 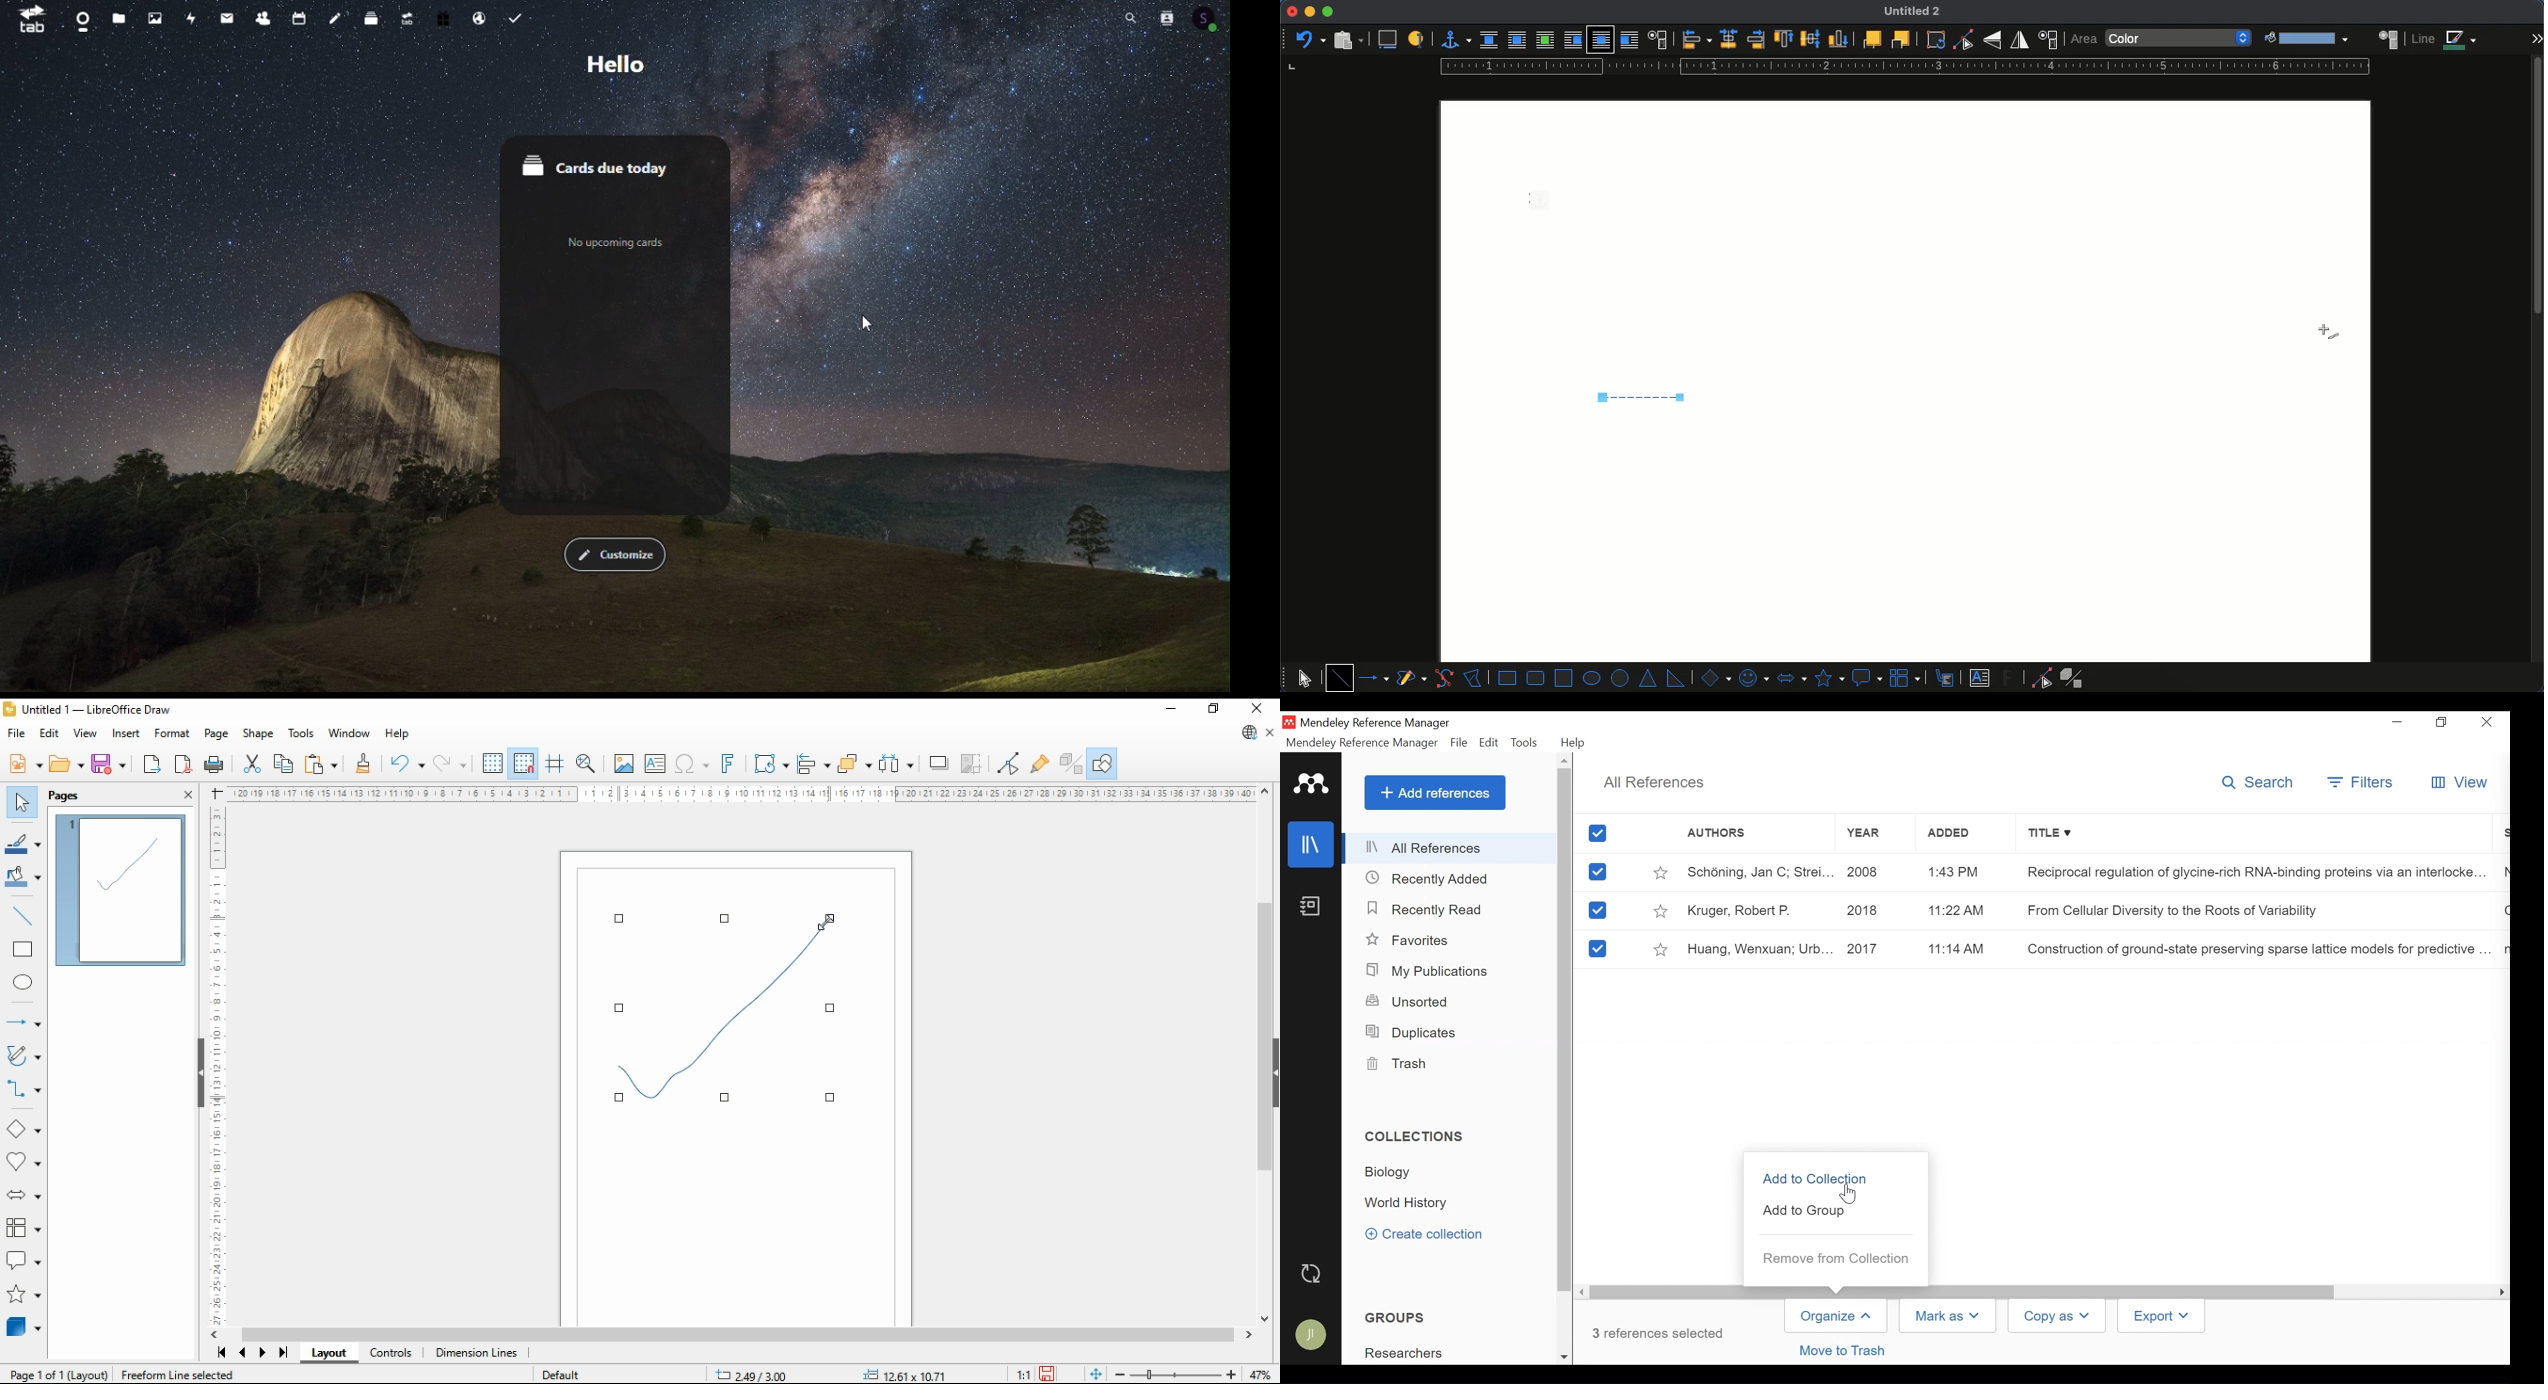 I want to click on align objects, so click(x=1697, y=40).